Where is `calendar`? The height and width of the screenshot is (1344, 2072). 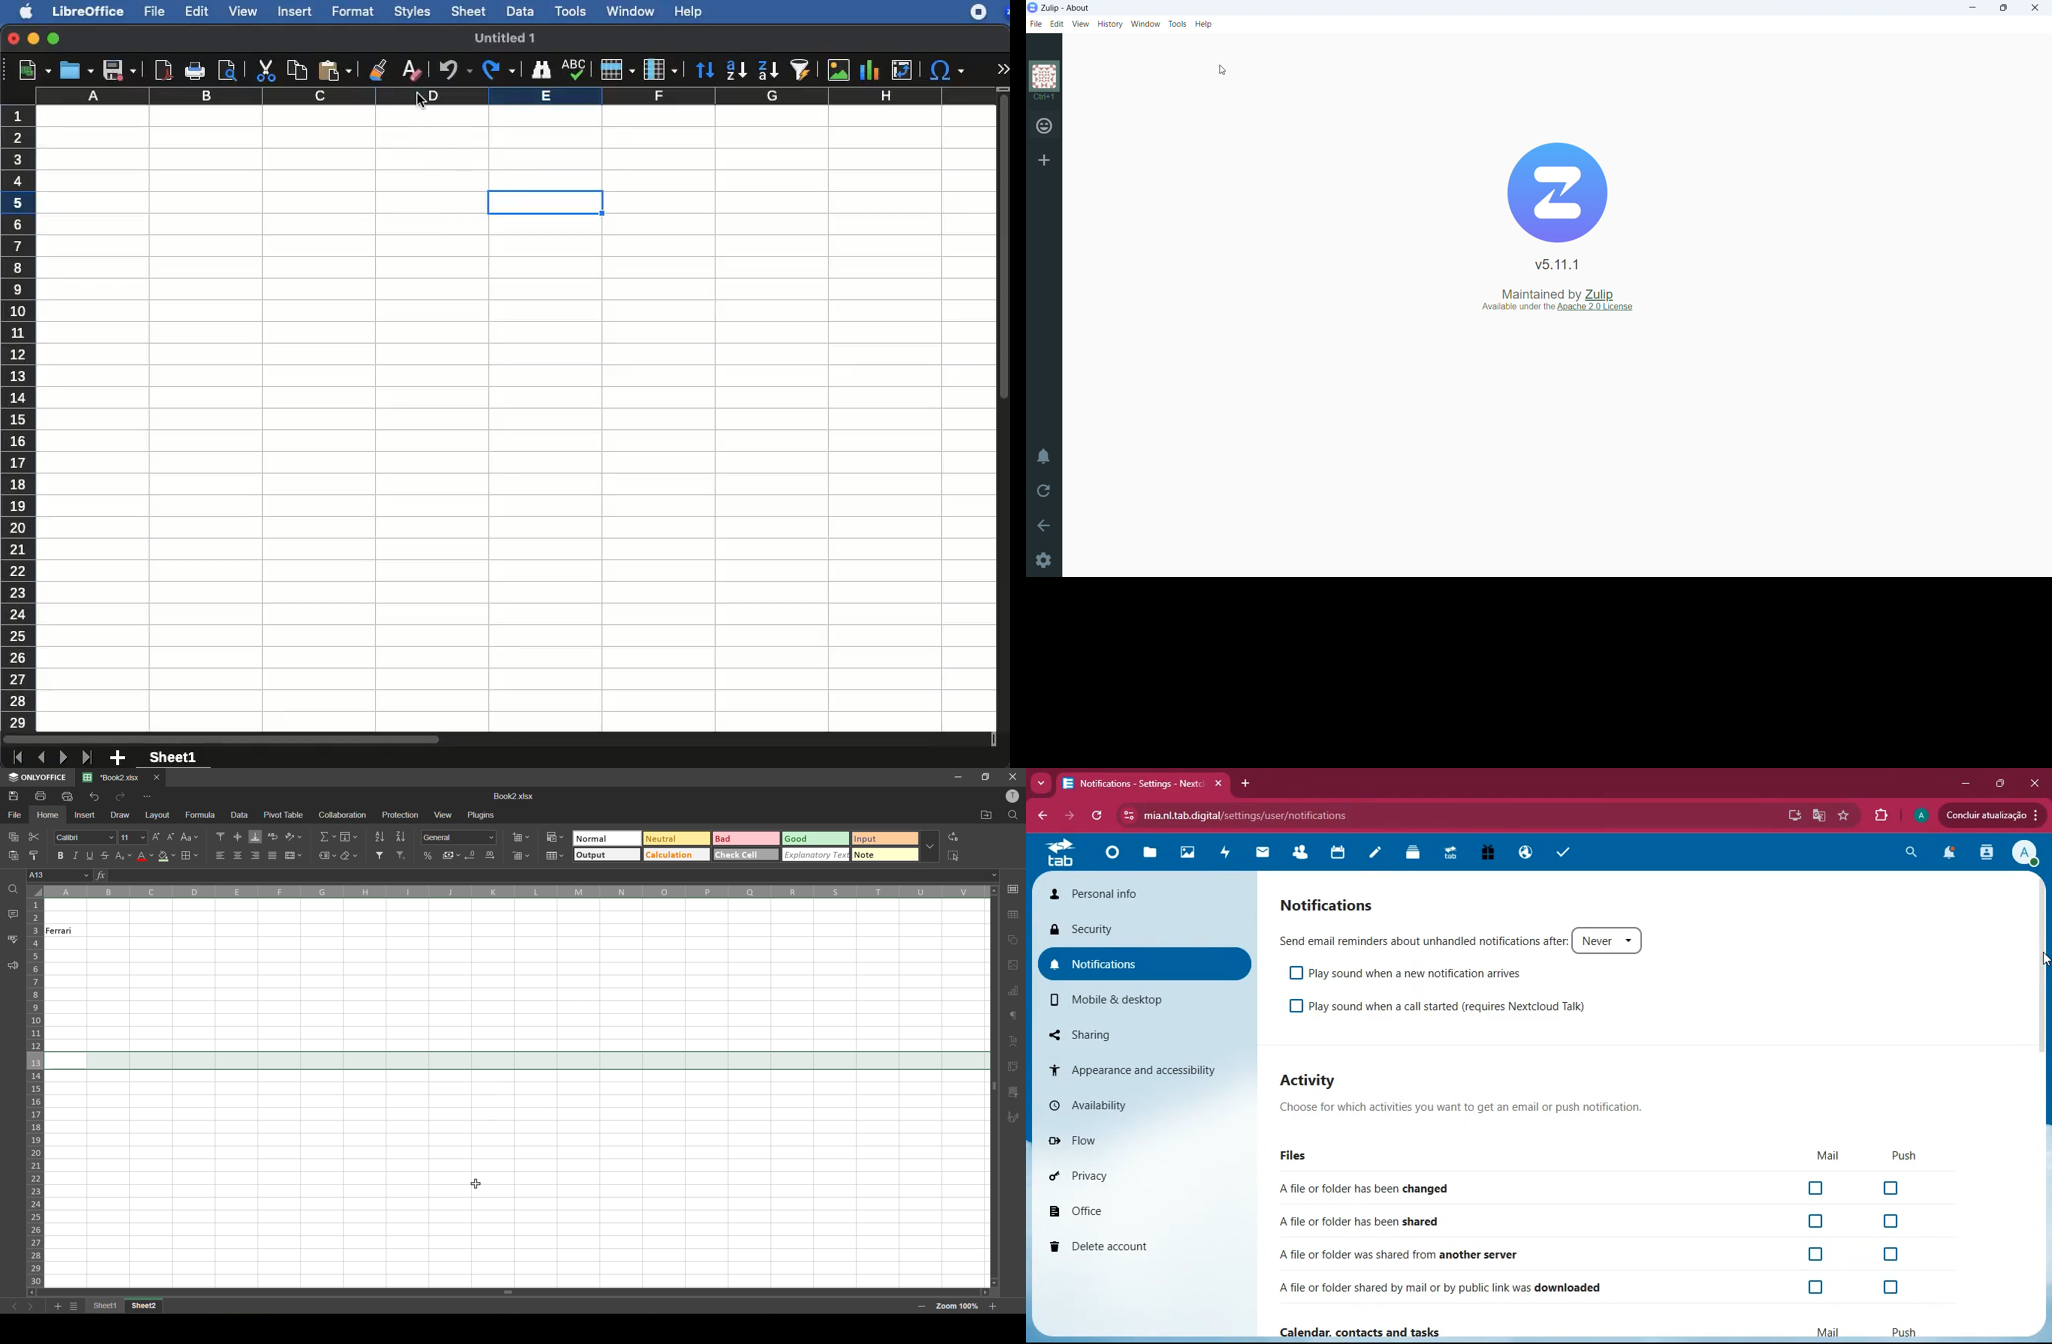
calendar is located at coordinates (1339, 855).